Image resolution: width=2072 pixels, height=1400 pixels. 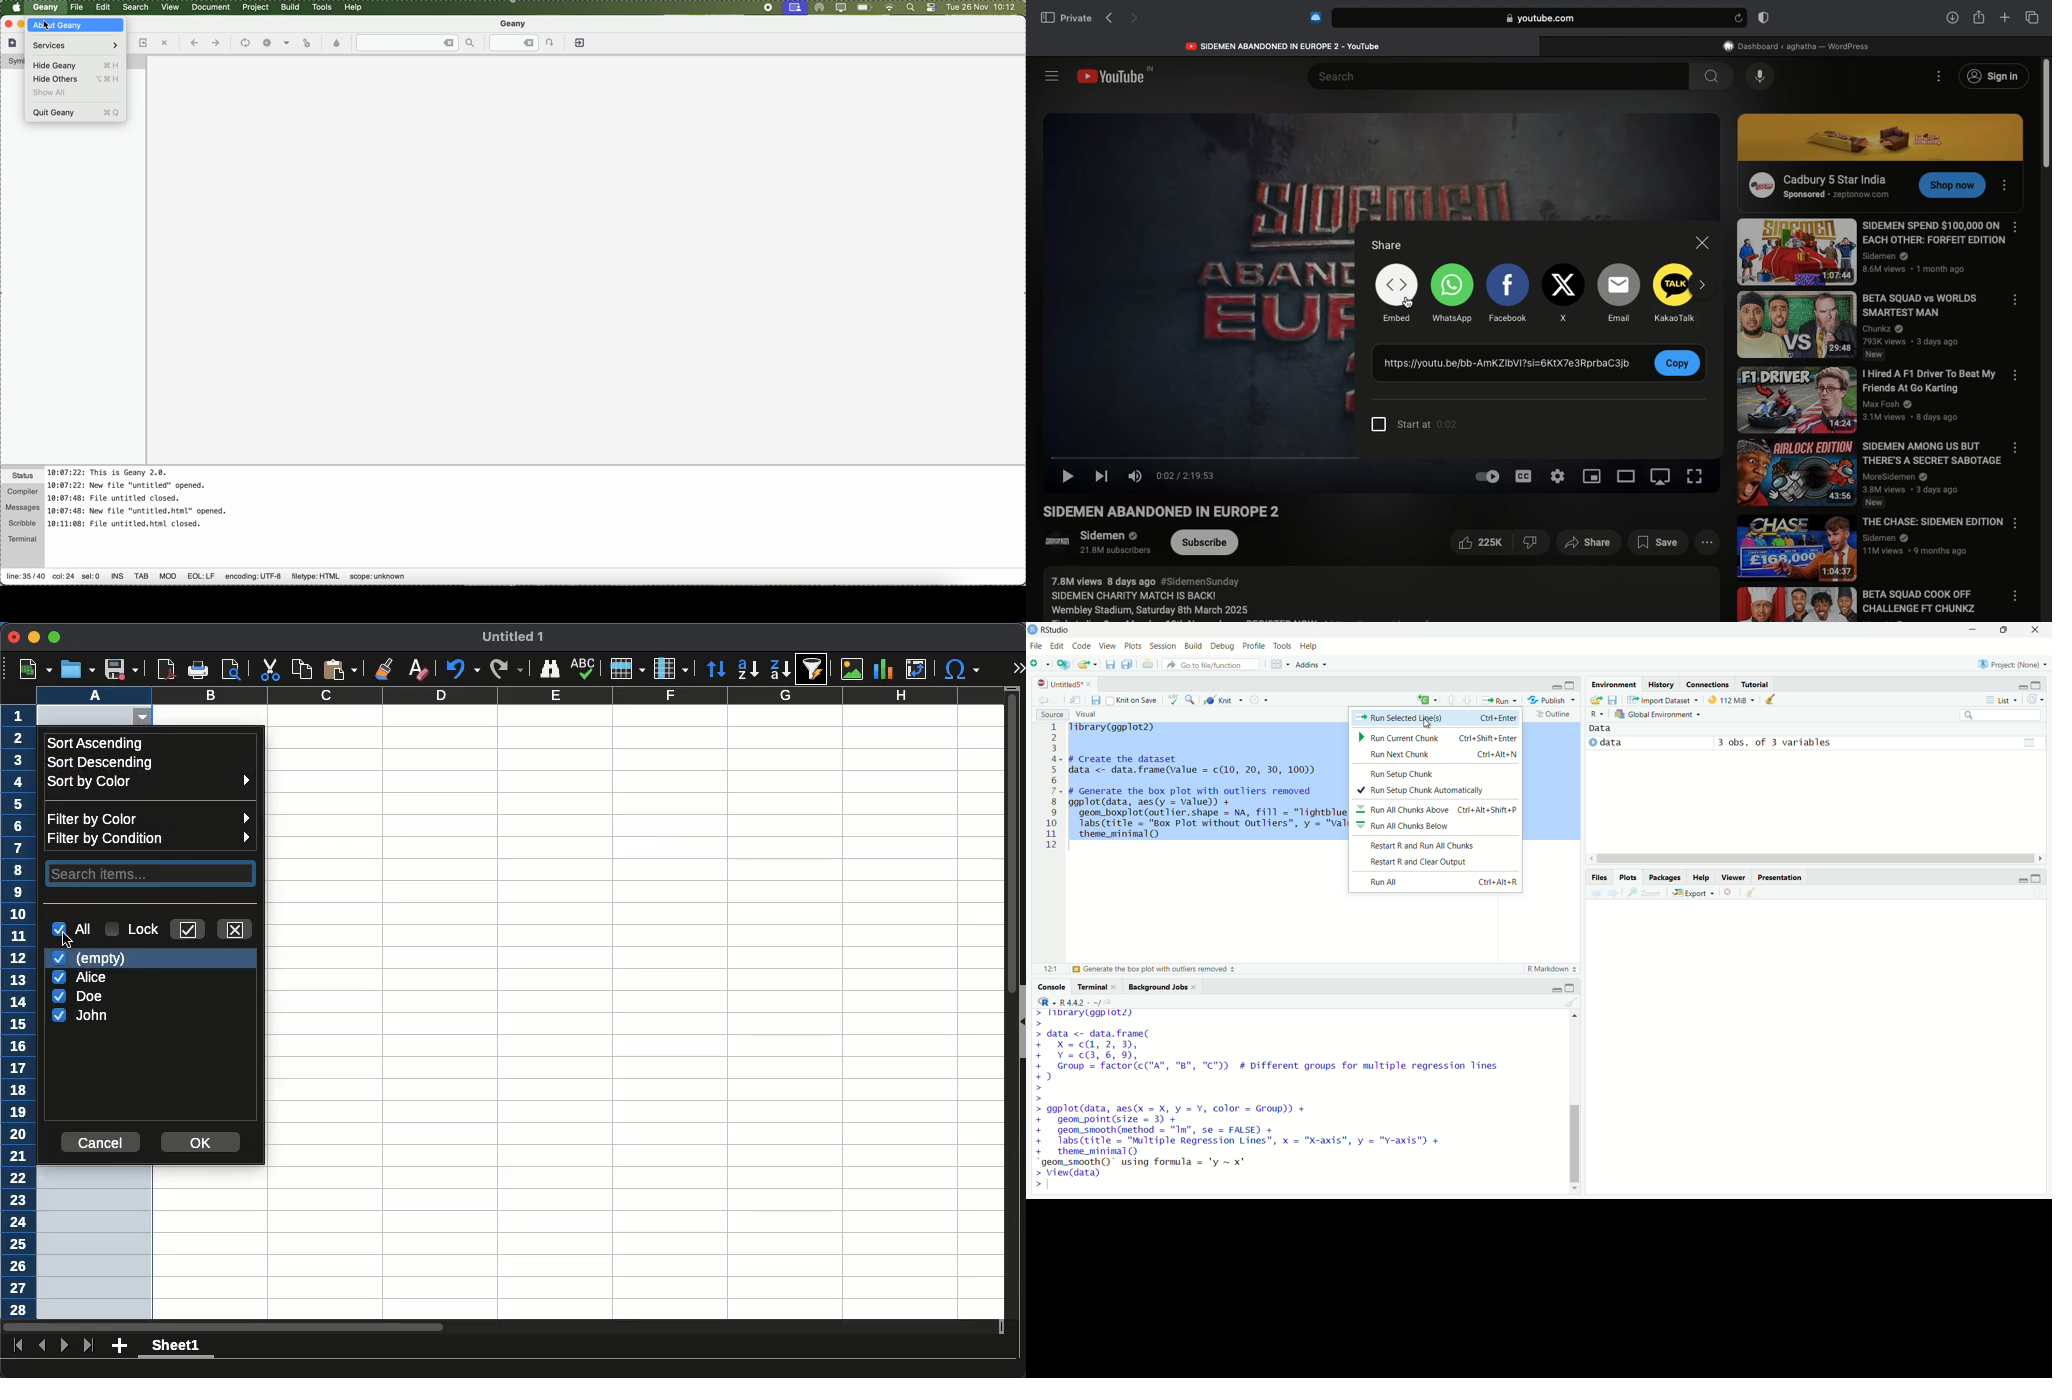 I want to click on Environment, so click(x=1612, y=684).